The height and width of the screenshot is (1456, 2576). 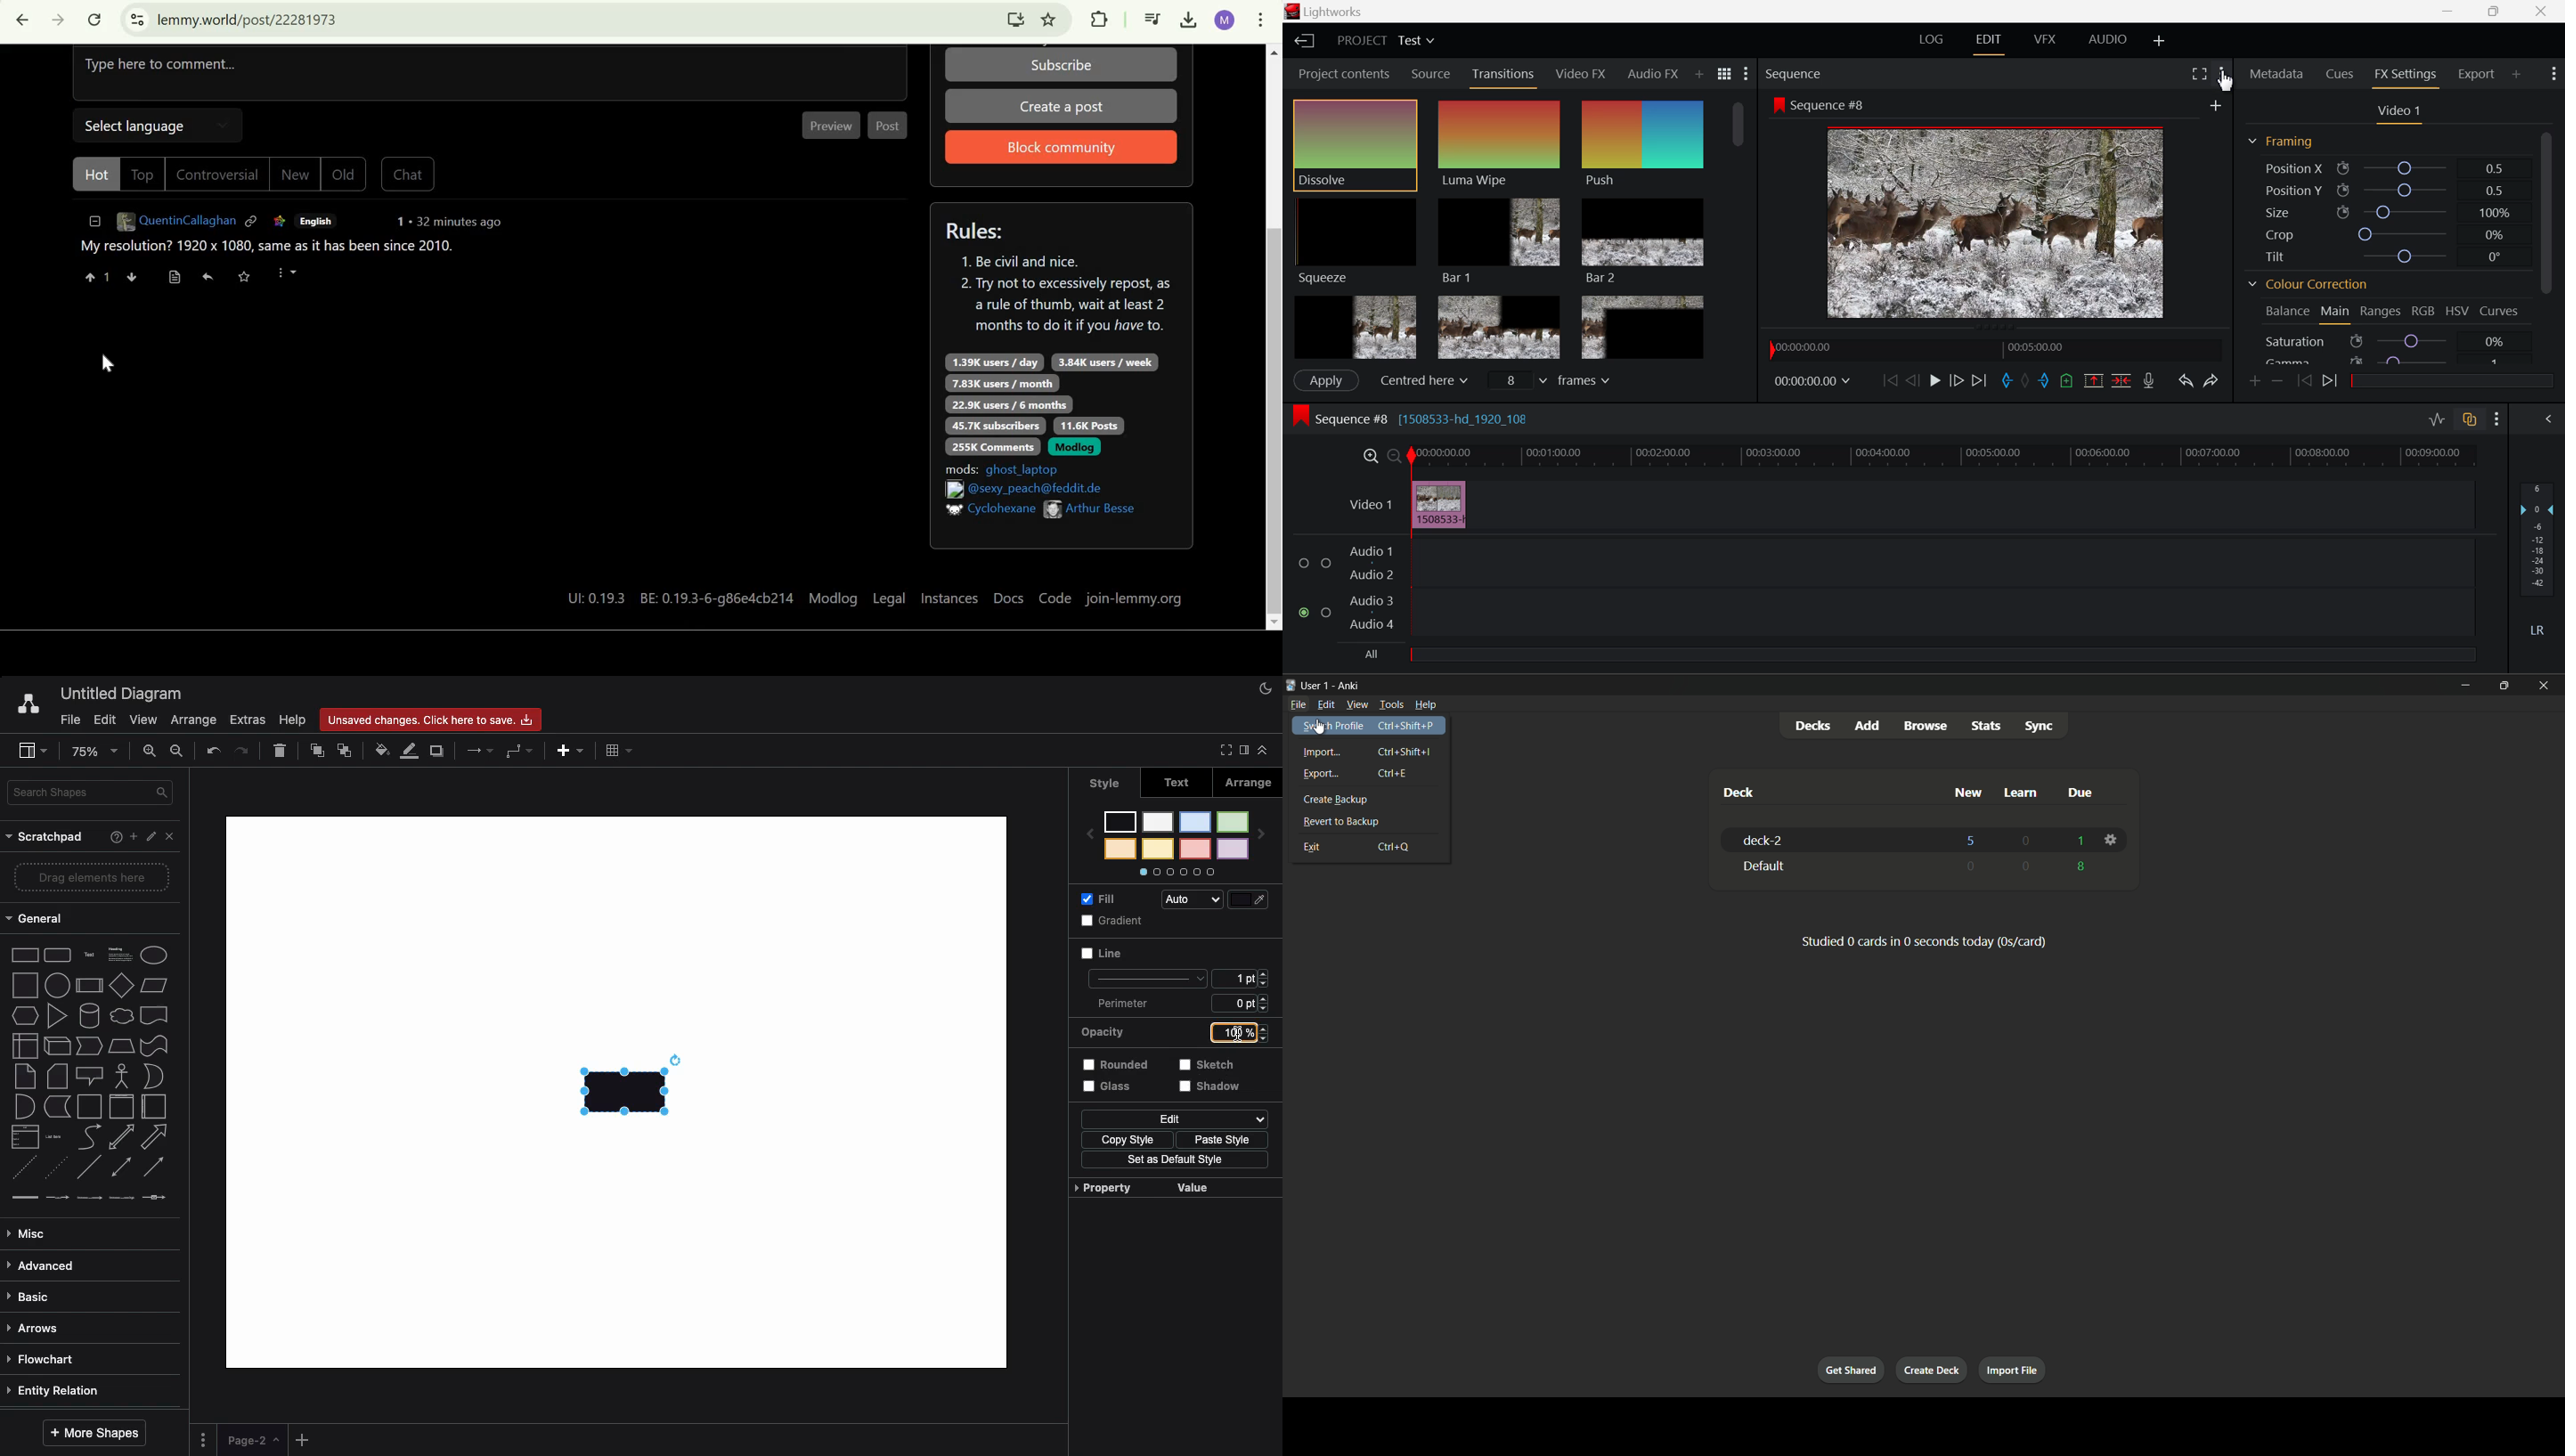 I want to click on 0, so click(x=2026, y=866).